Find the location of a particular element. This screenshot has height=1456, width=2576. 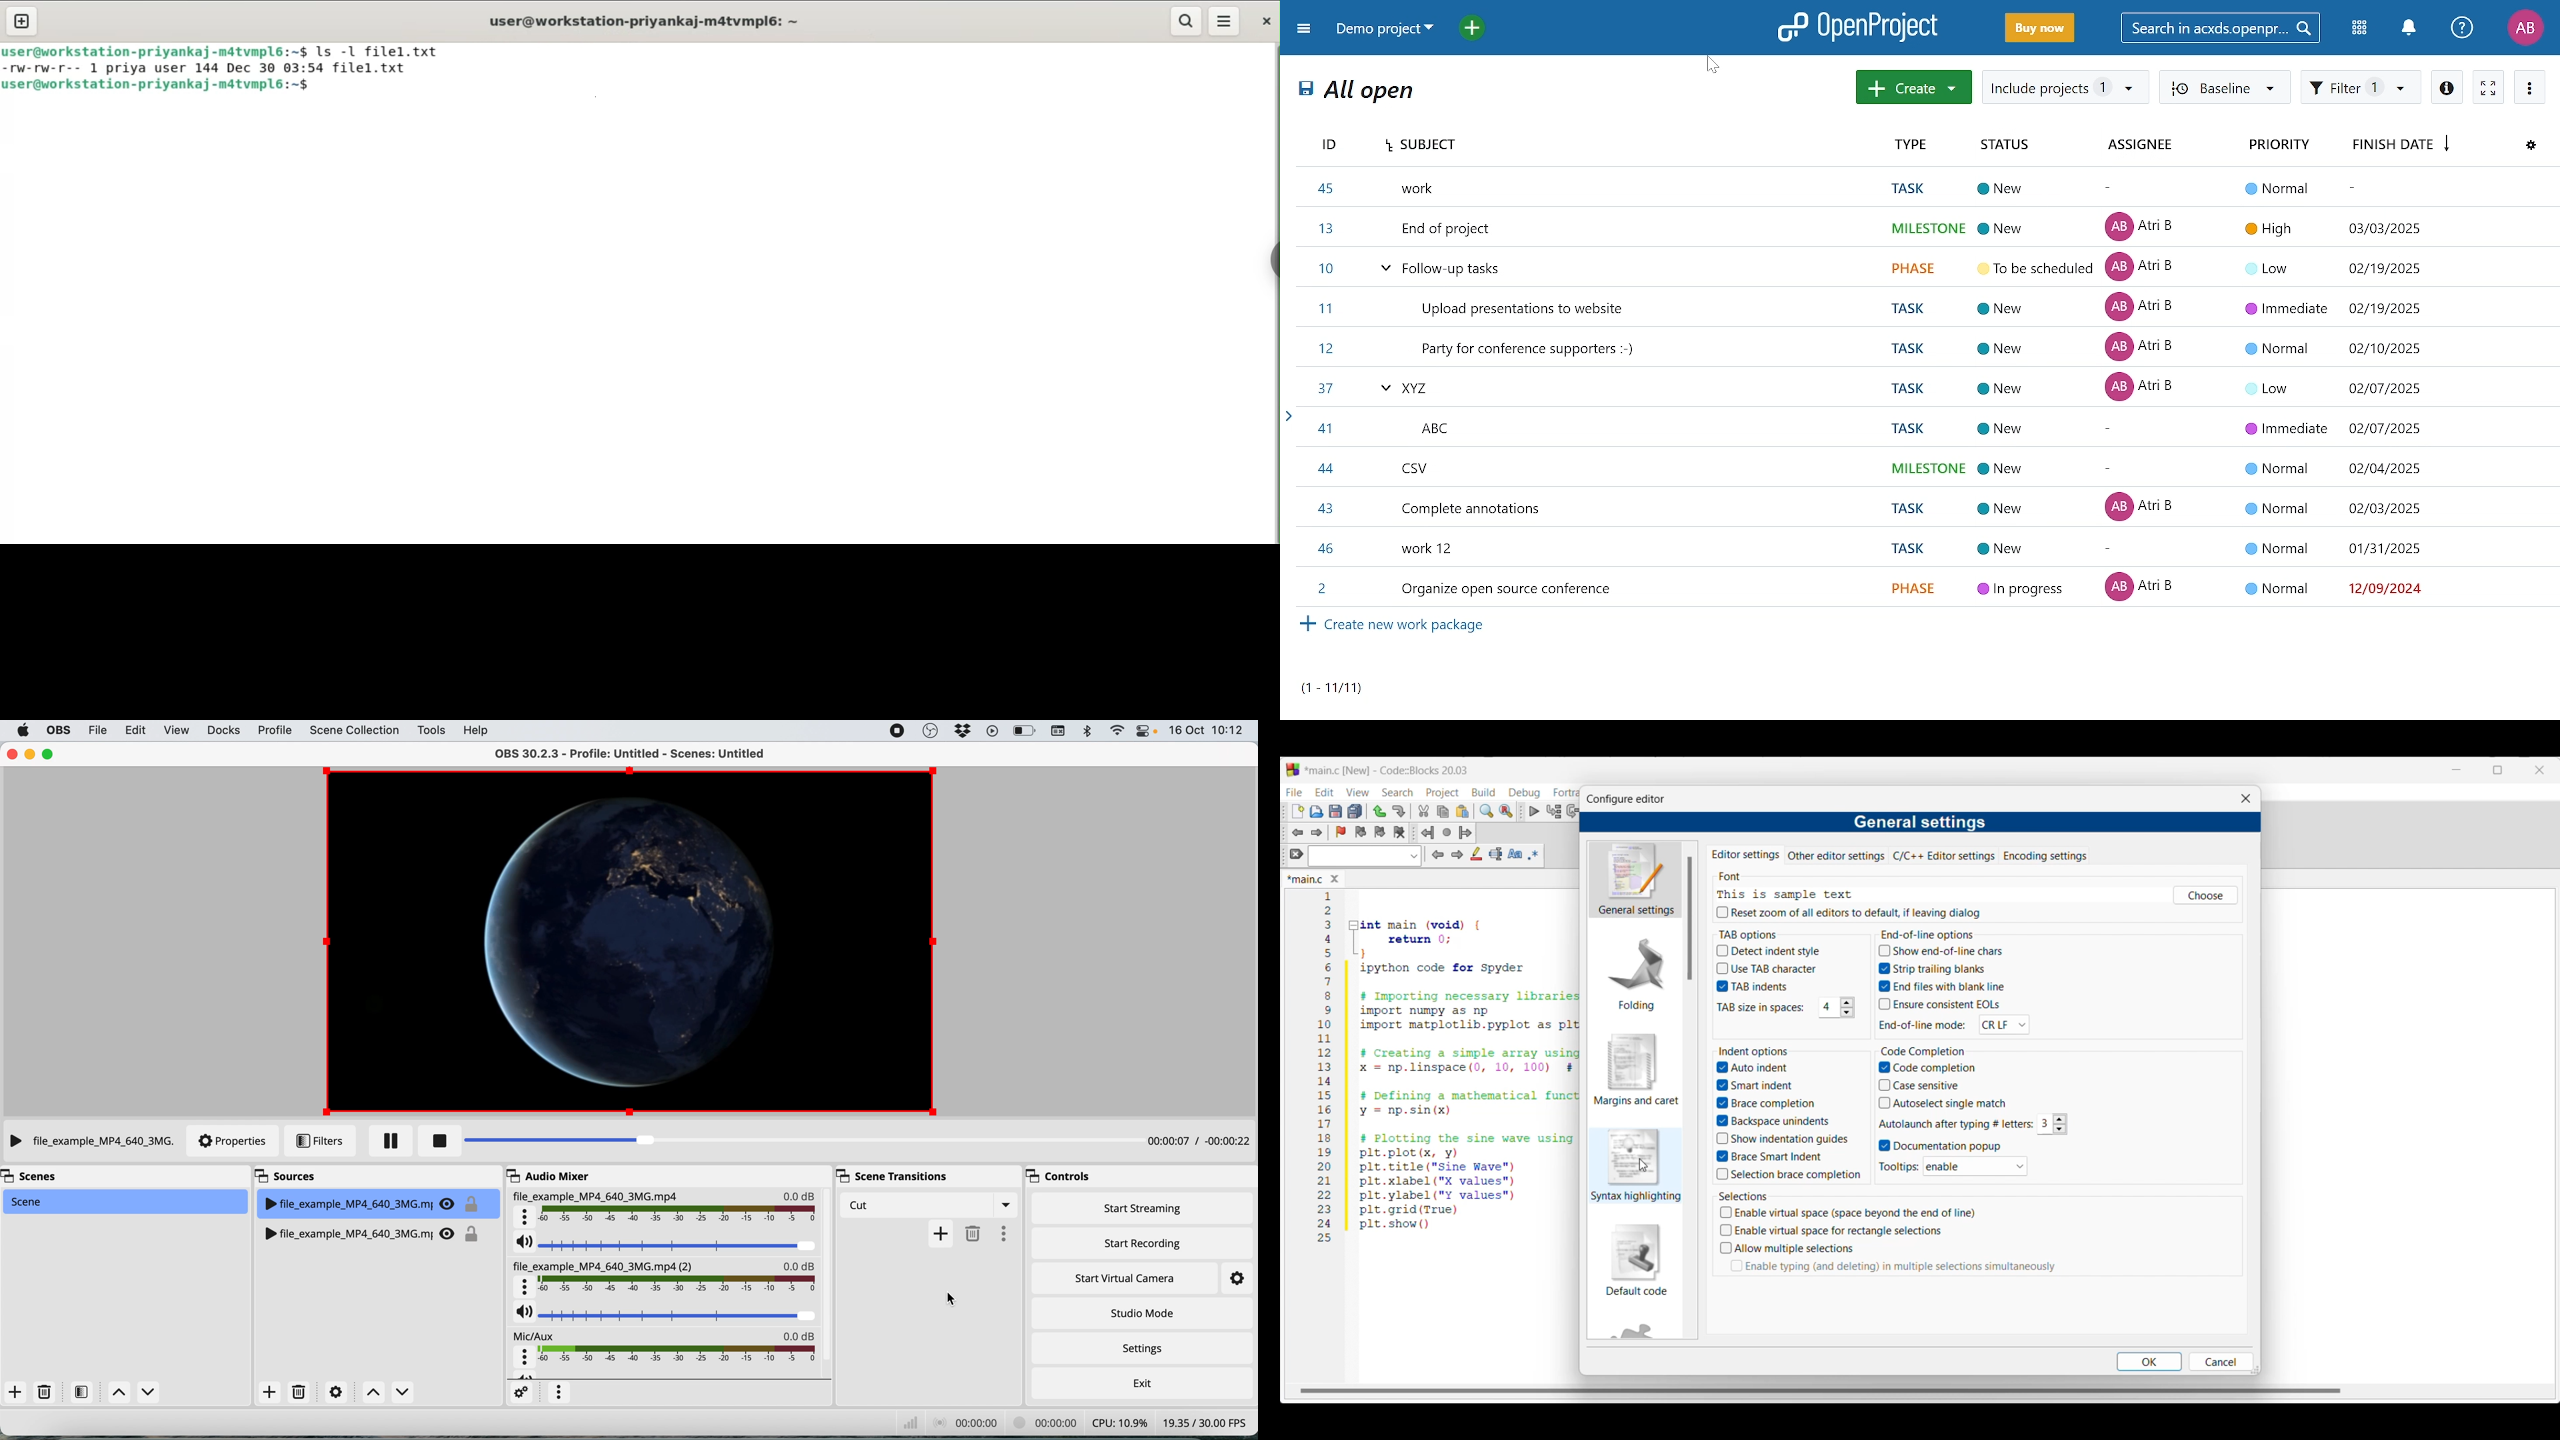

stop is located at coordinates (435, 1143).